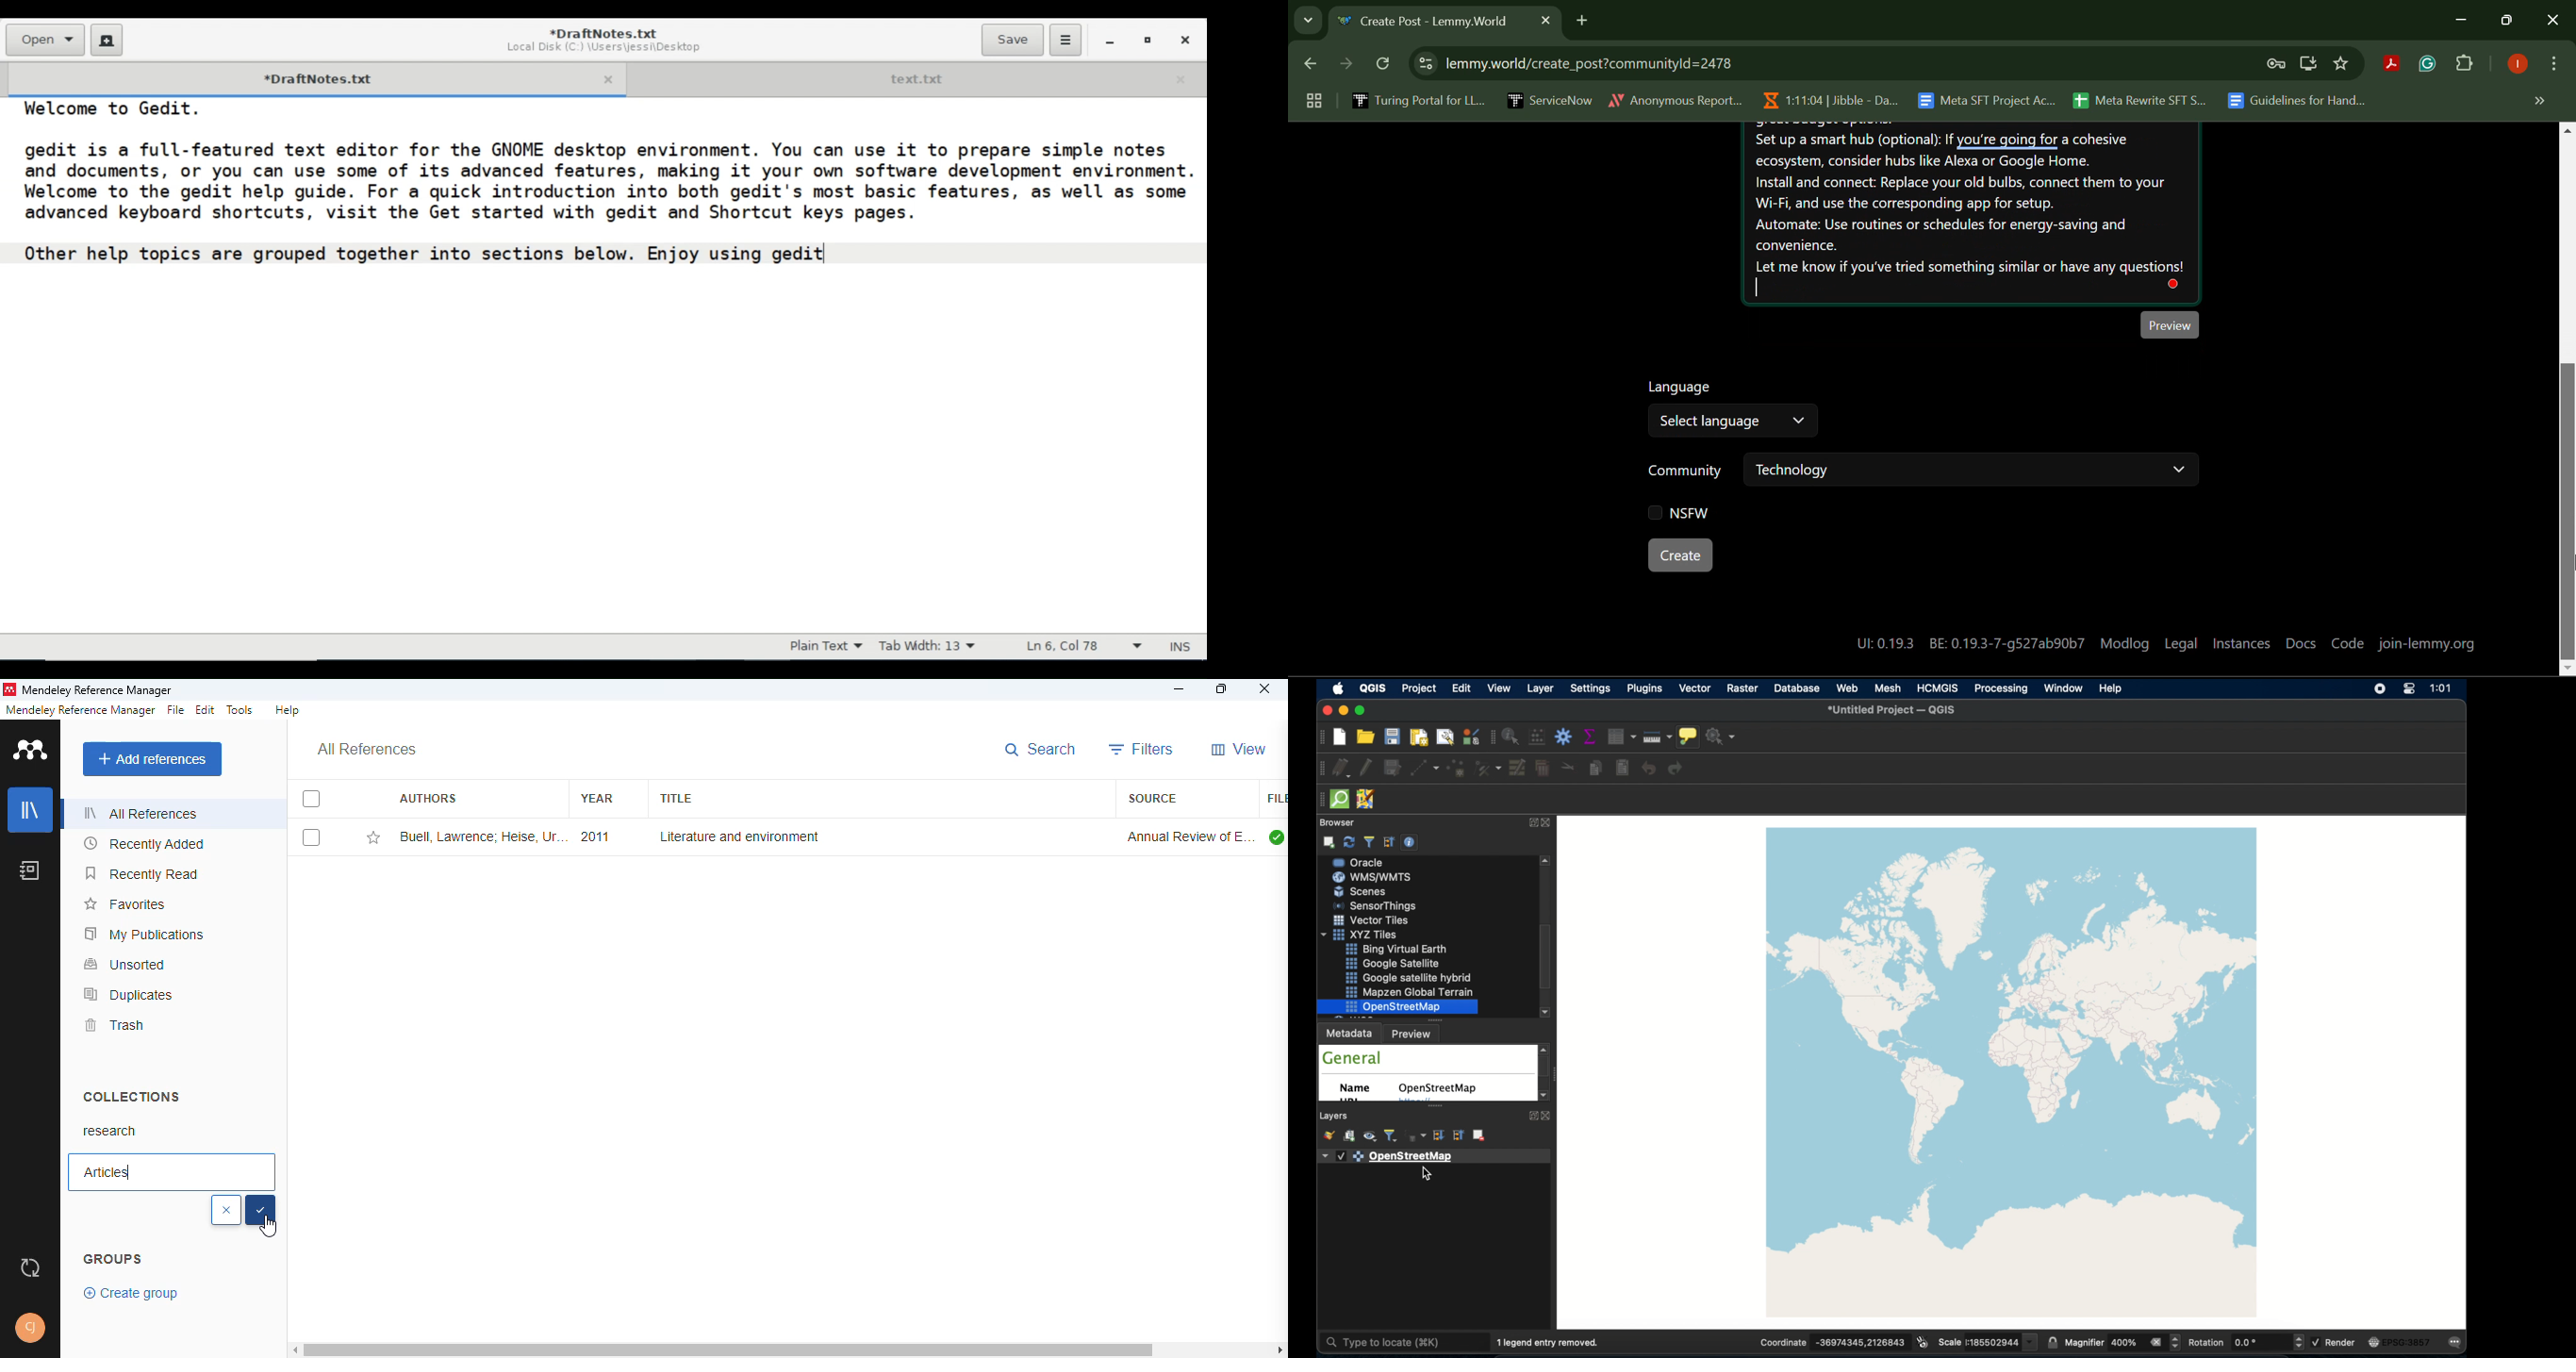  I want to click on collapse all, so click(1458, 1135).